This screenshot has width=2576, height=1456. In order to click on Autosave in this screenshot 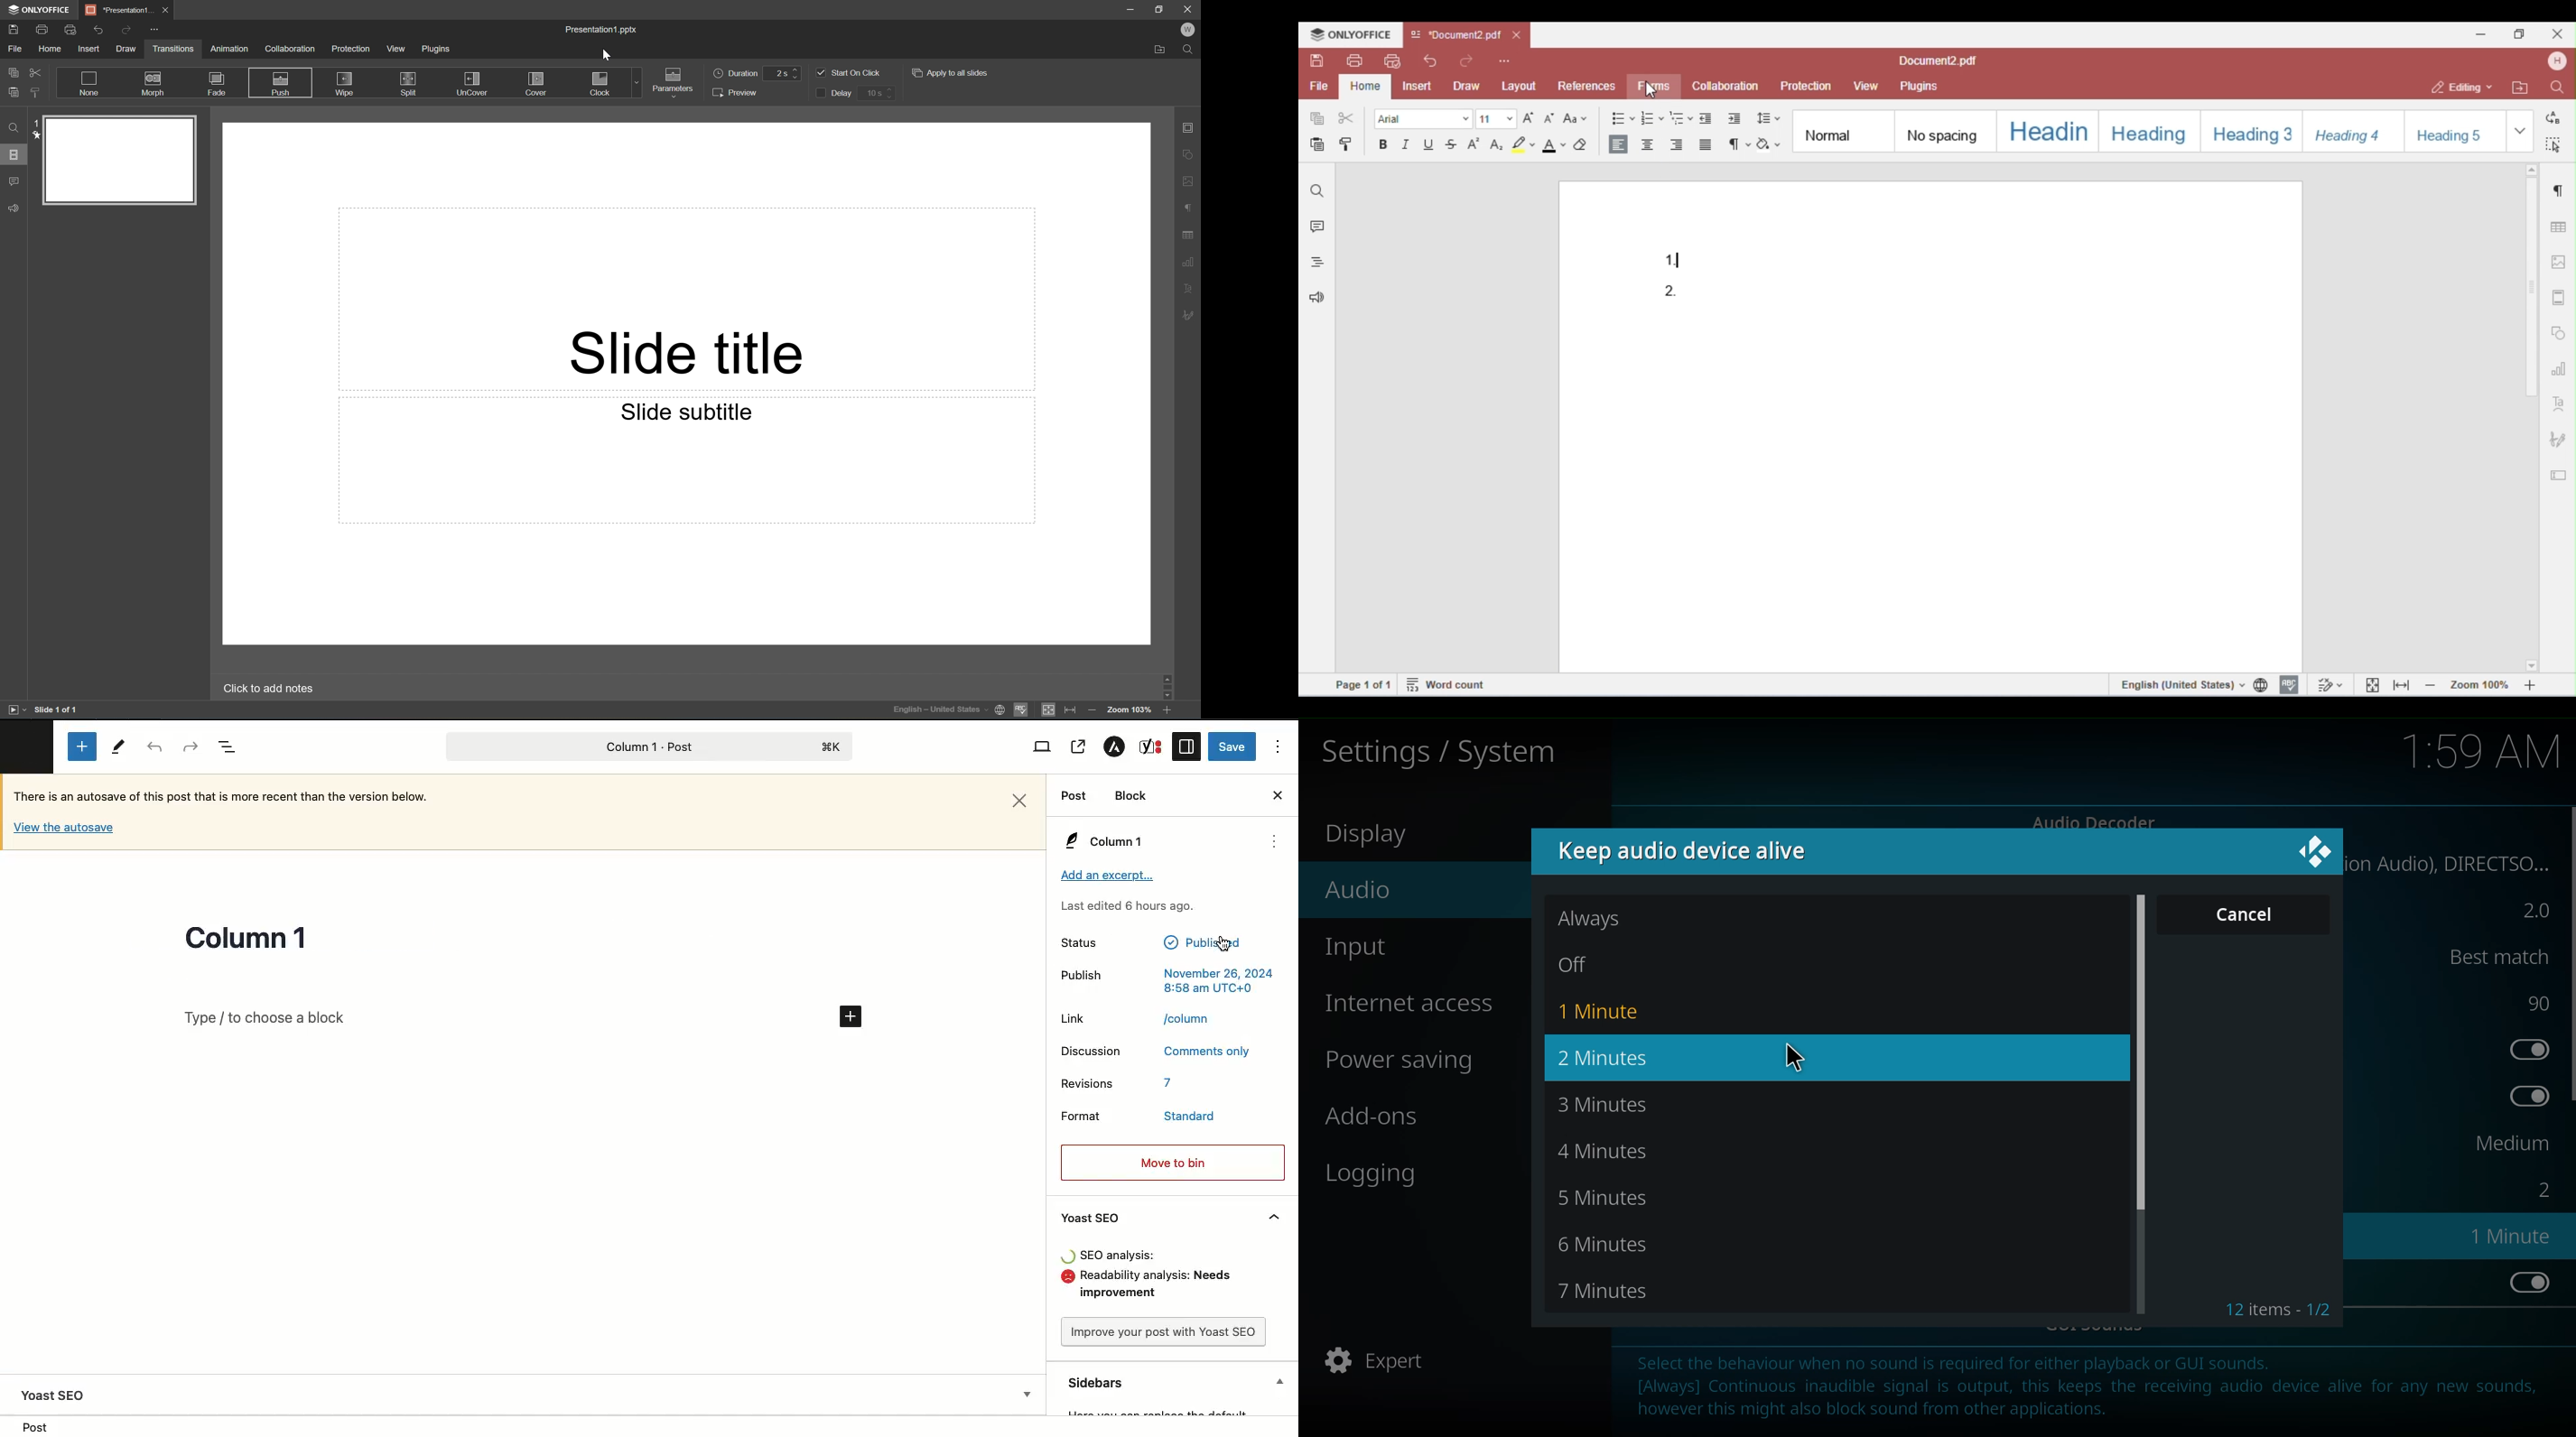, I will do `click(235, 800)`.